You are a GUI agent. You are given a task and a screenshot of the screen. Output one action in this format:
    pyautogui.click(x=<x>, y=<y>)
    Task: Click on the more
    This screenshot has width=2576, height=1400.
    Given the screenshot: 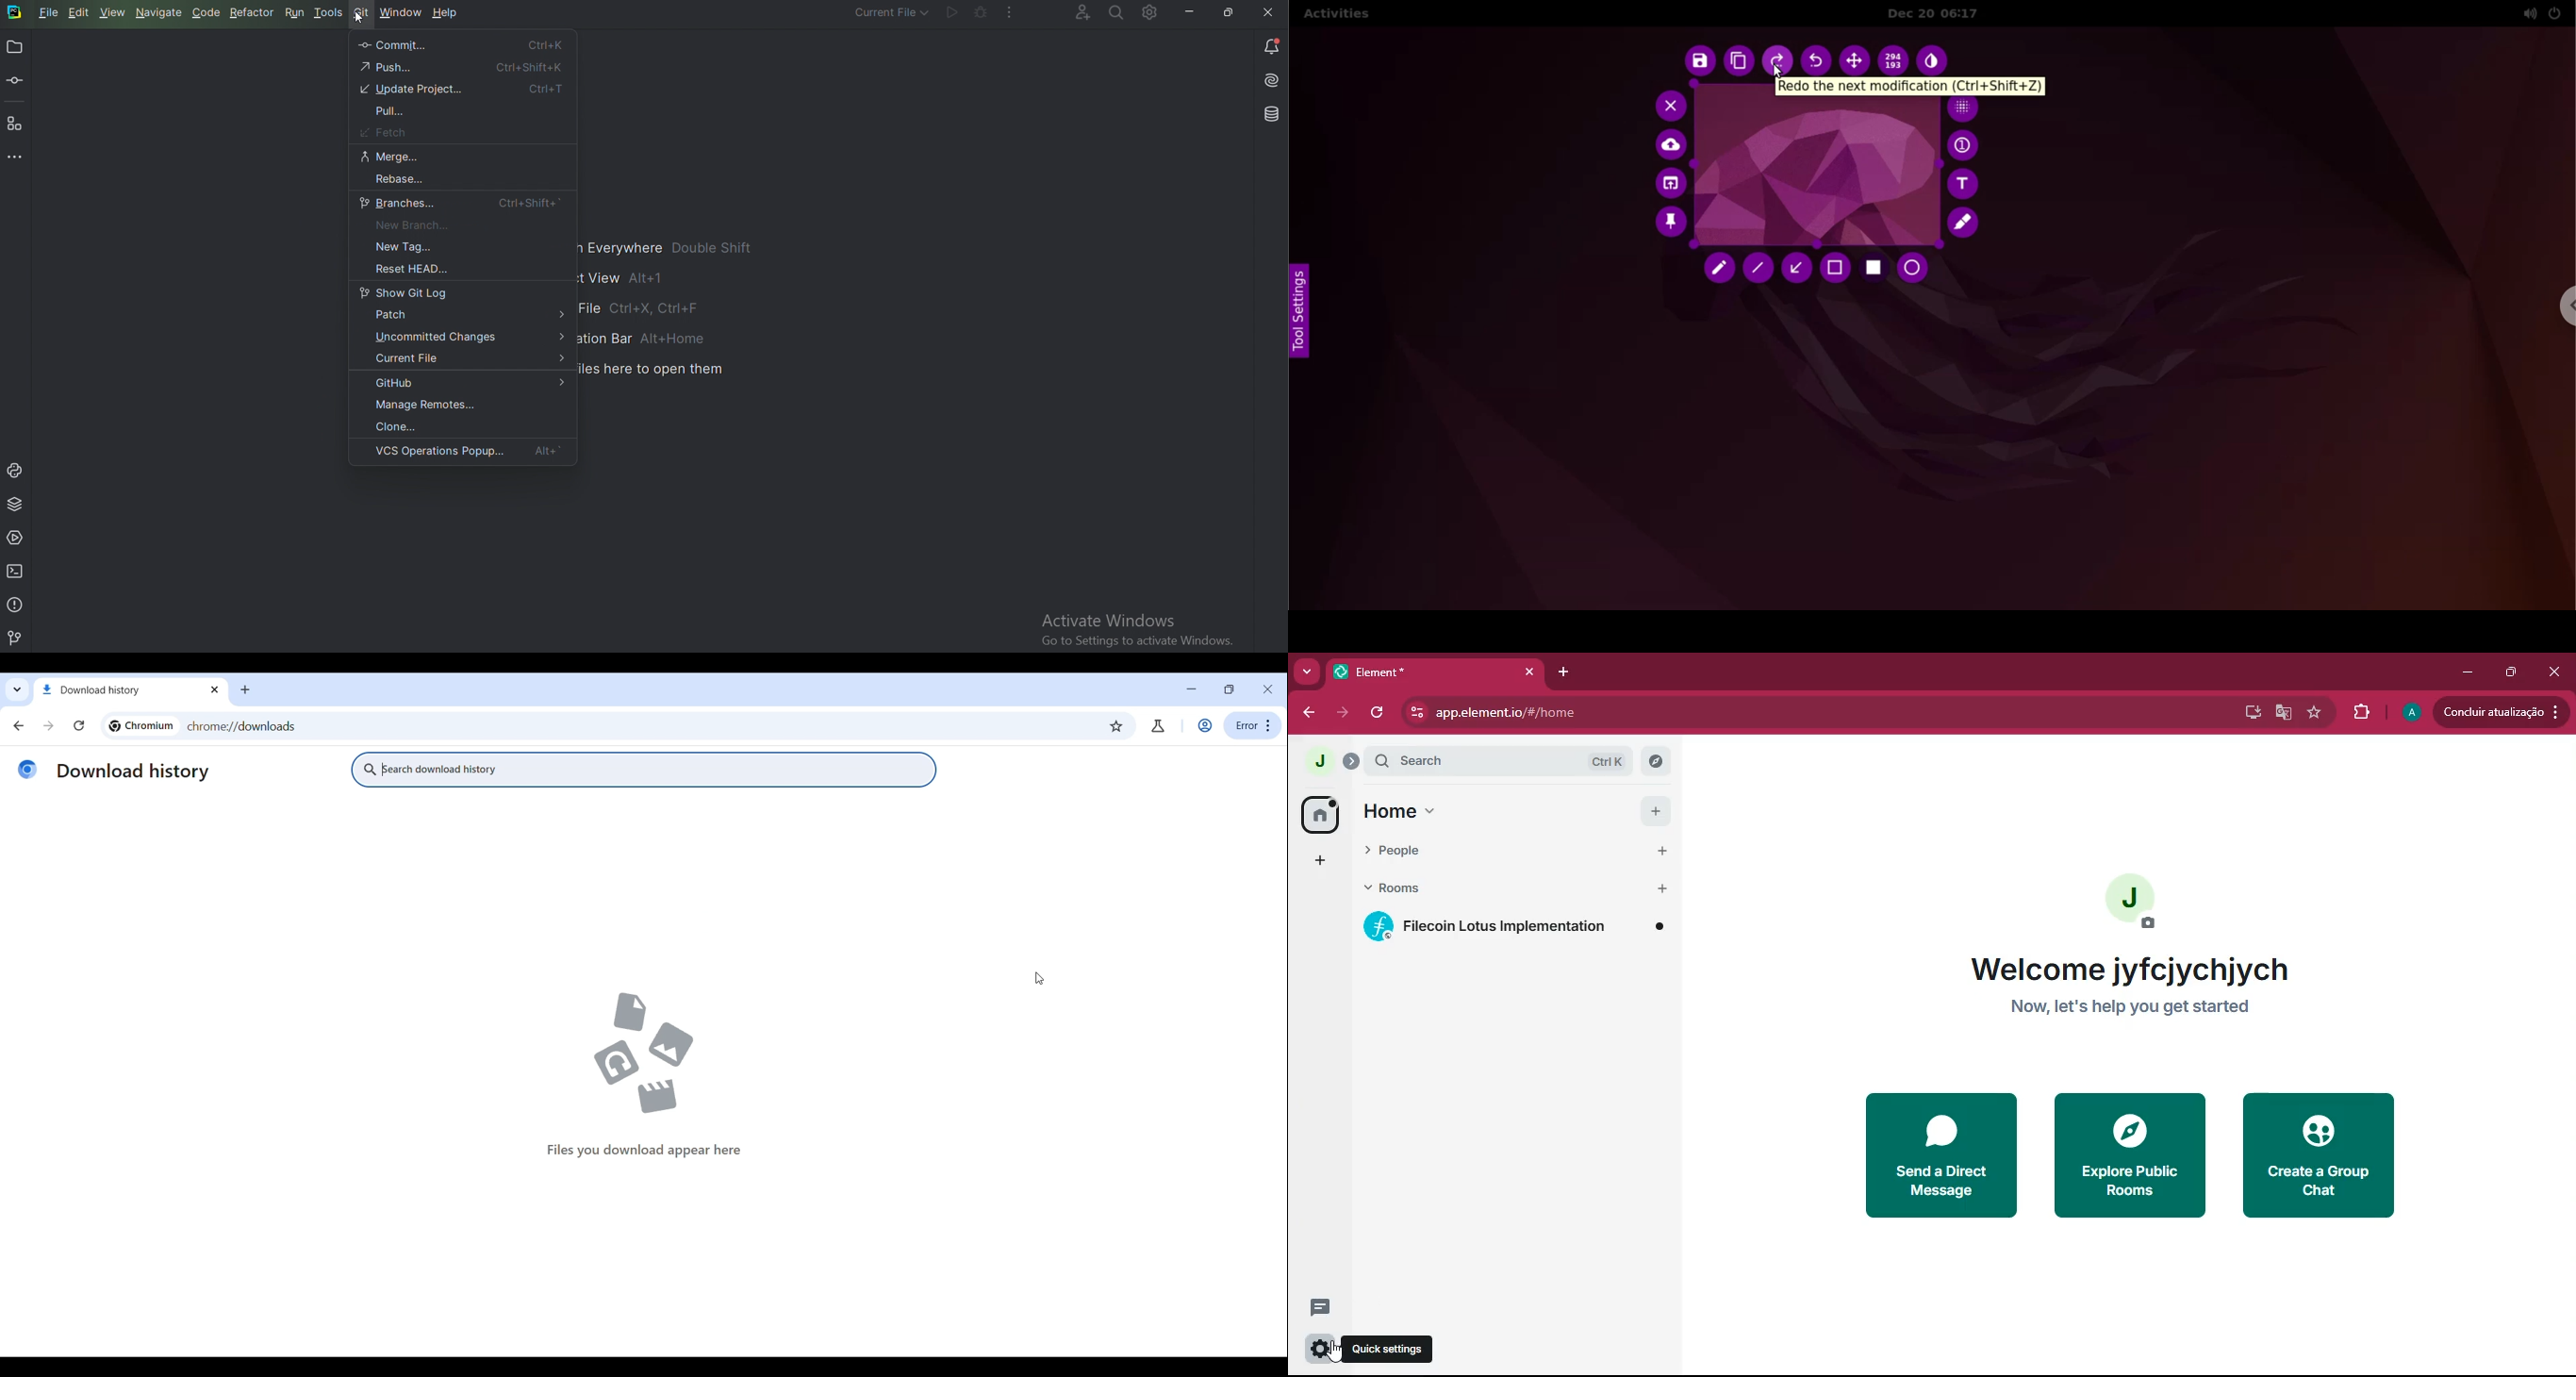 What is the action you would take?
    pyautogui.click(x=1308, y=672)
    